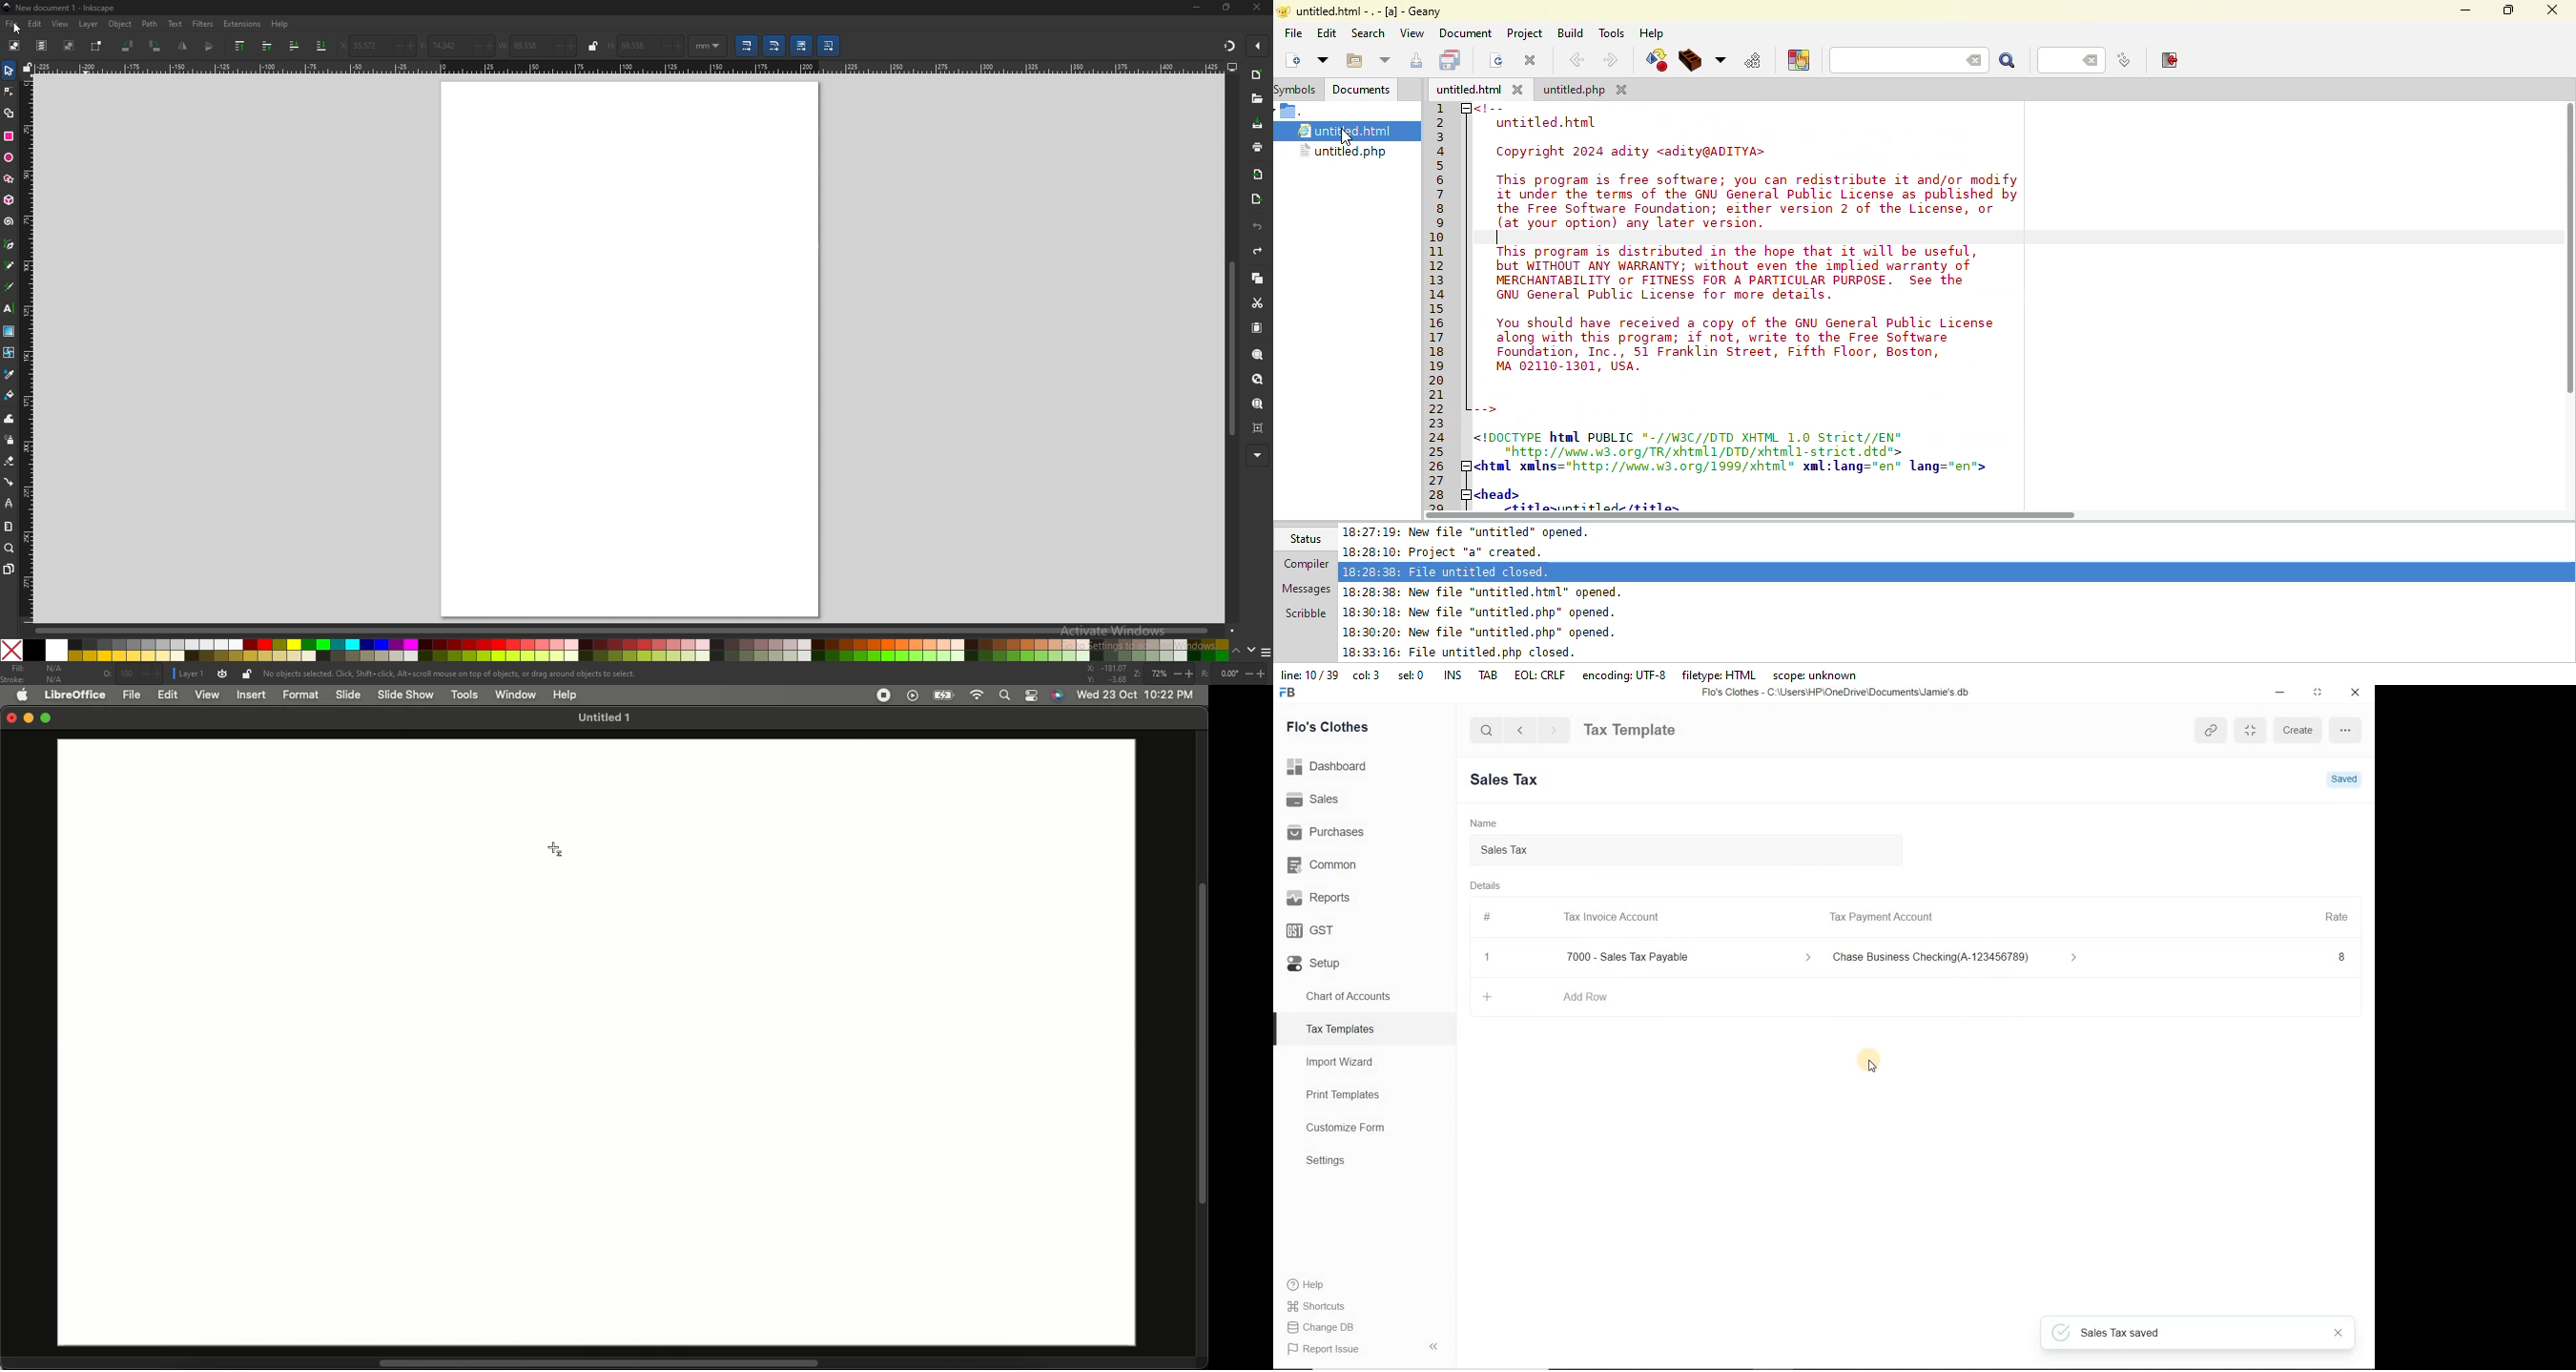 This screenshot has width=2576, height=1372. What do you see at coordinates (774, 45) in the screenshot?
I see `scale radii` at bounding box center [774, 45].